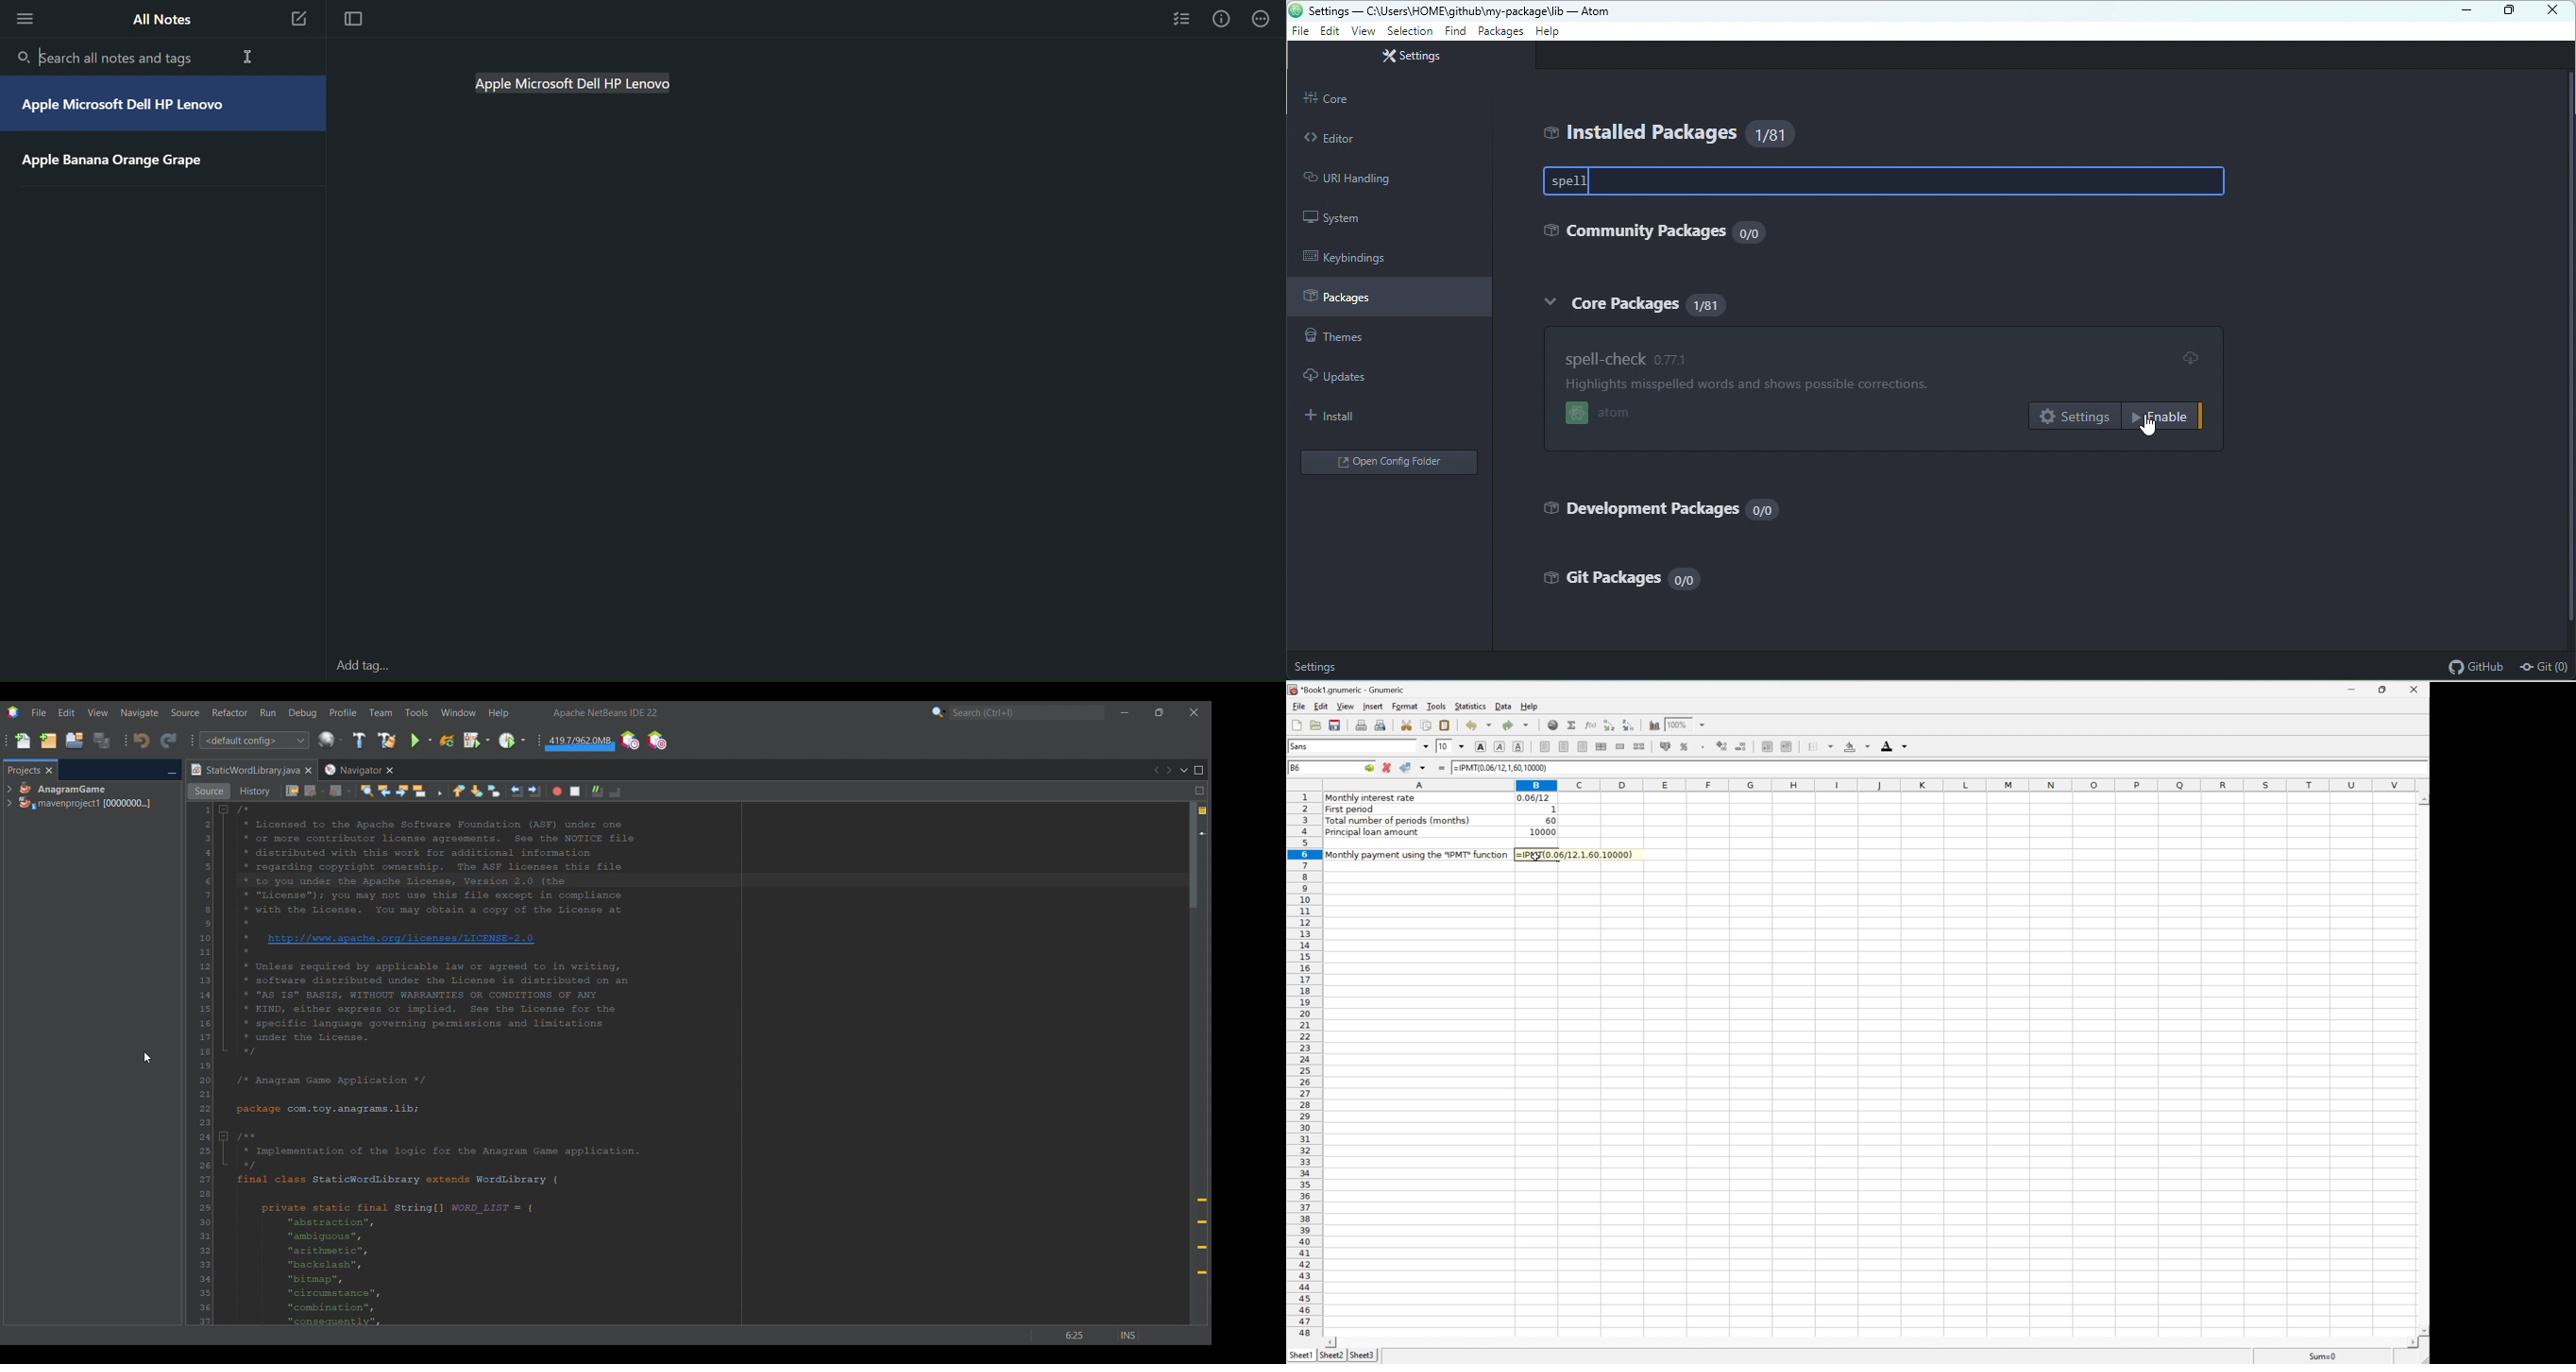  What do you see at coordinates (1543, 746) in the screenshot?
I see `Align Left` at bounding box center [1543, 746].